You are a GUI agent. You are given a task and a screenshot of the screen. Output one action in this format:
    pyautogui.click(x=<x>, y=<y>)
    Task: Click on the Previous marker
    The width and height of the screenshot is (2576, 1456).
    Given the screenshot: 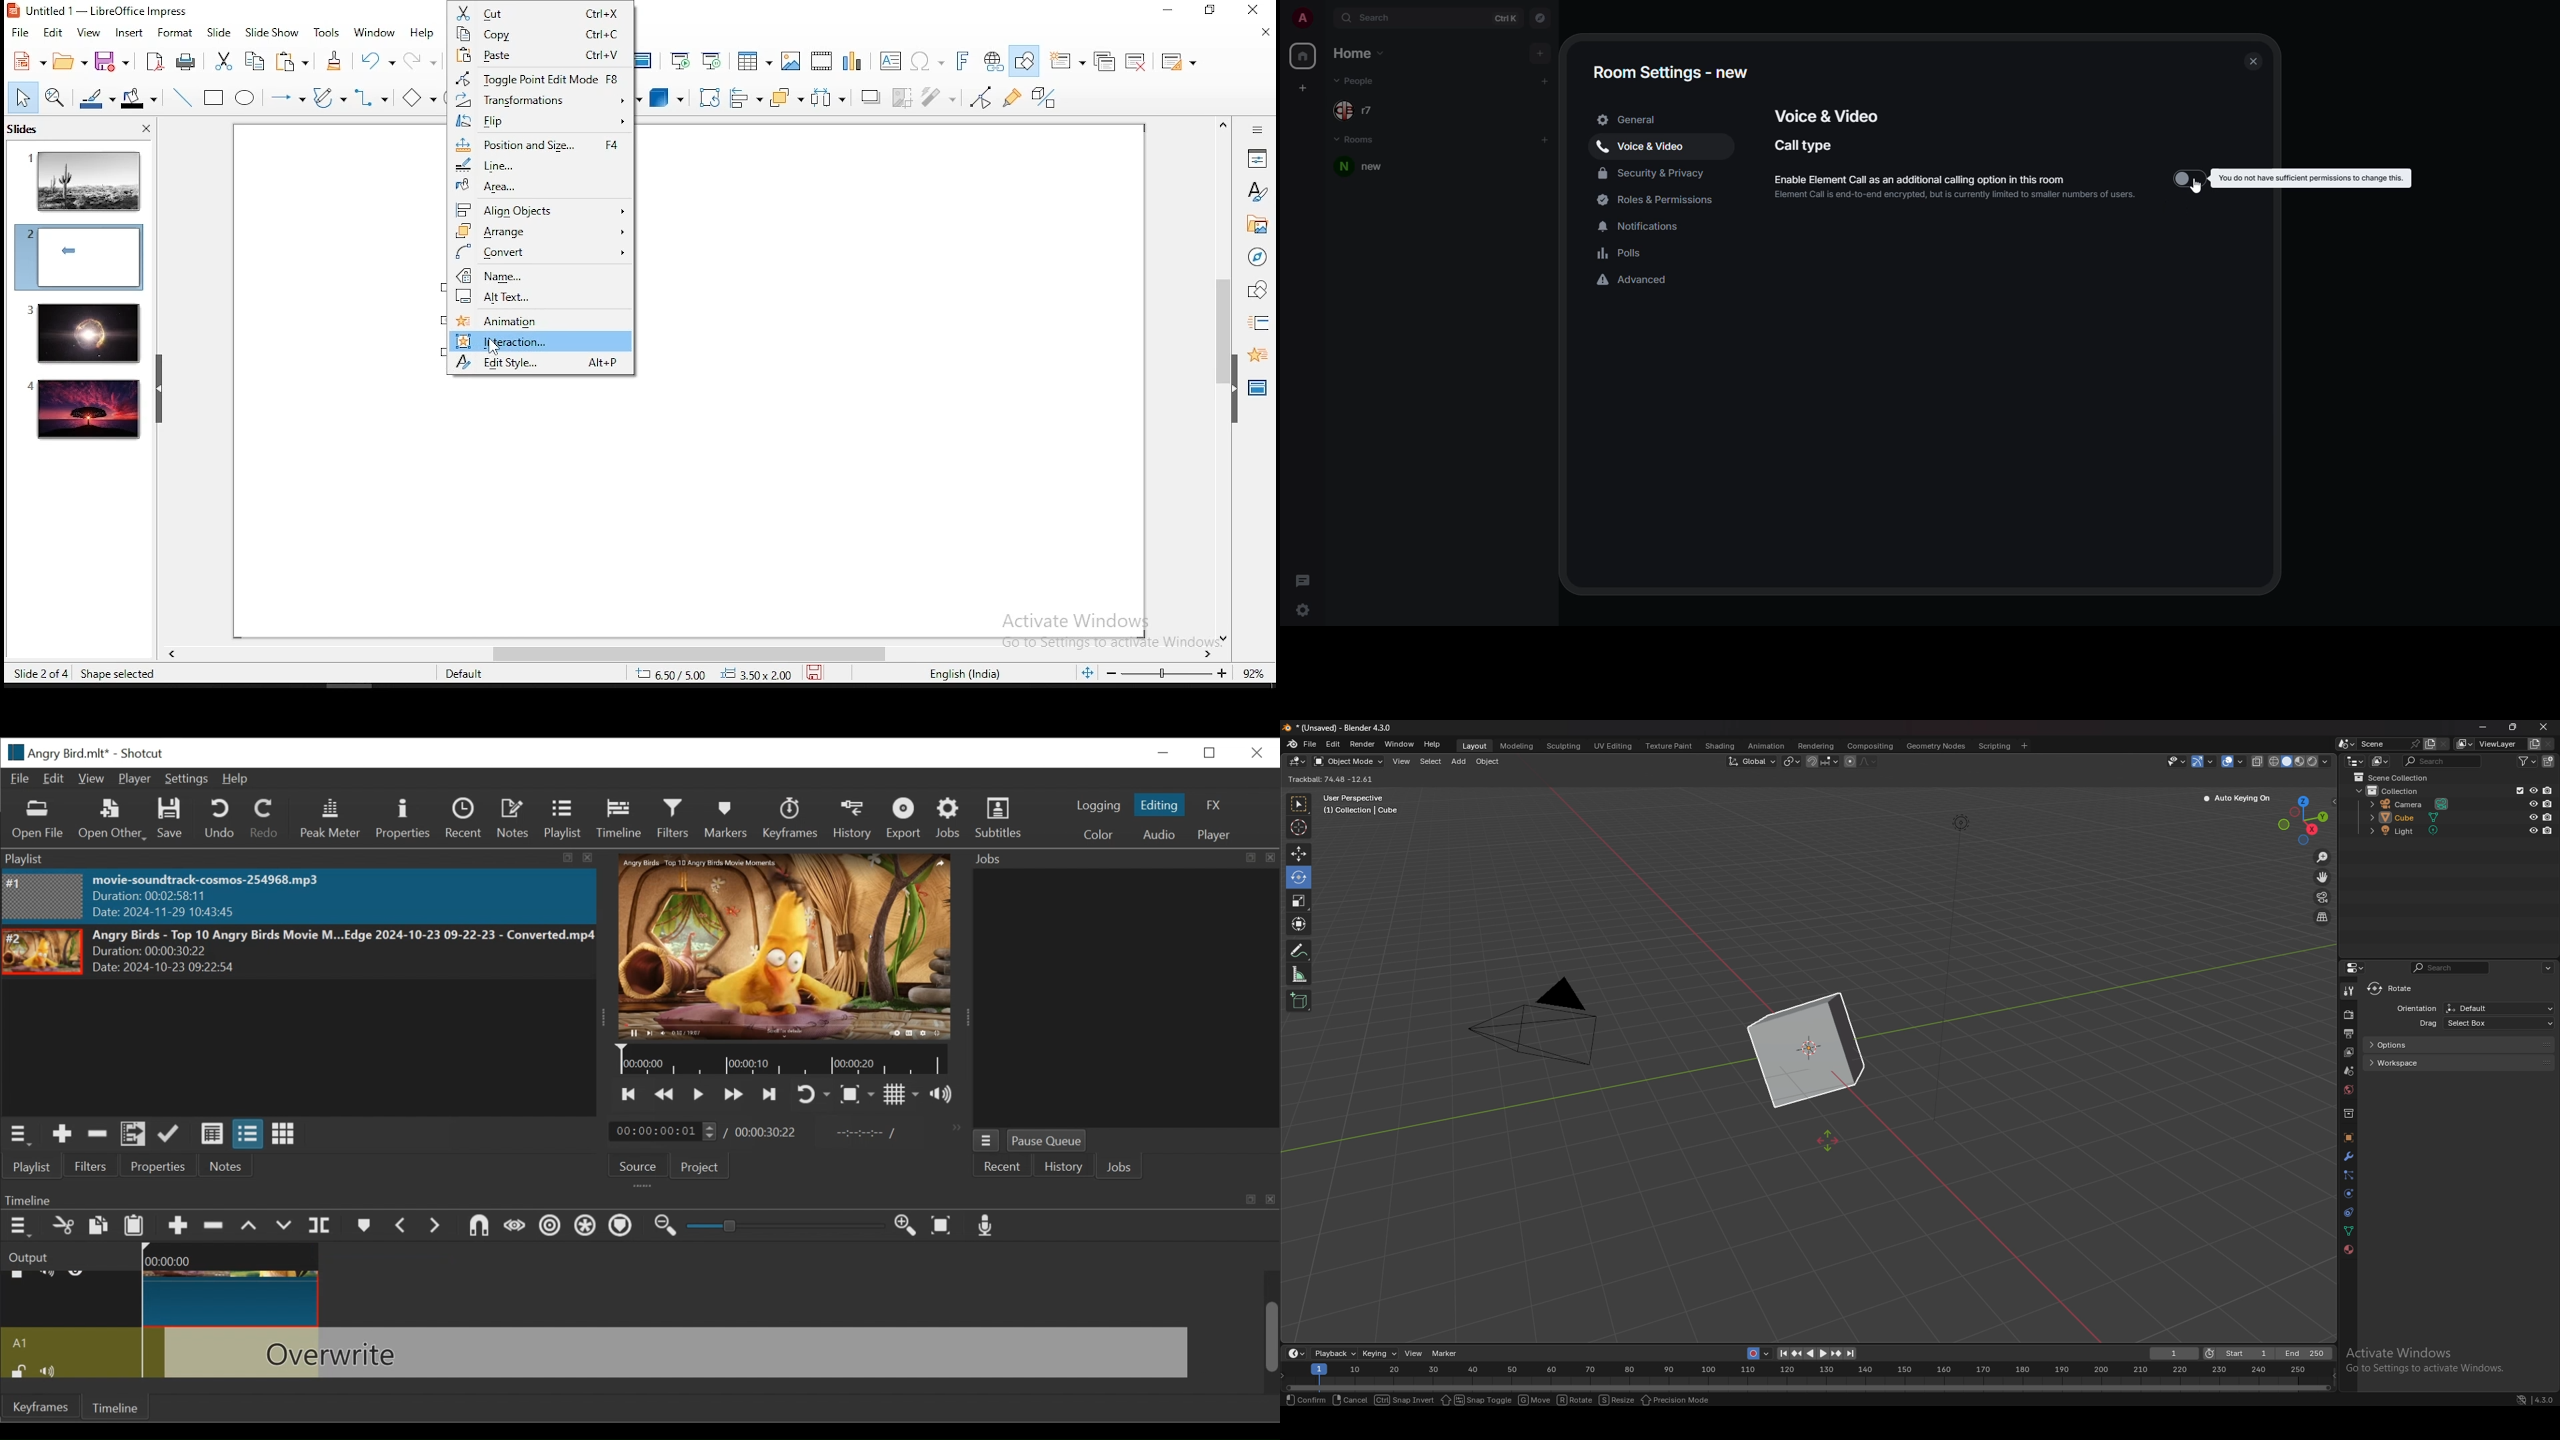 What is the action you would take?
    pyautogui.click(x=401, y=1225)
    